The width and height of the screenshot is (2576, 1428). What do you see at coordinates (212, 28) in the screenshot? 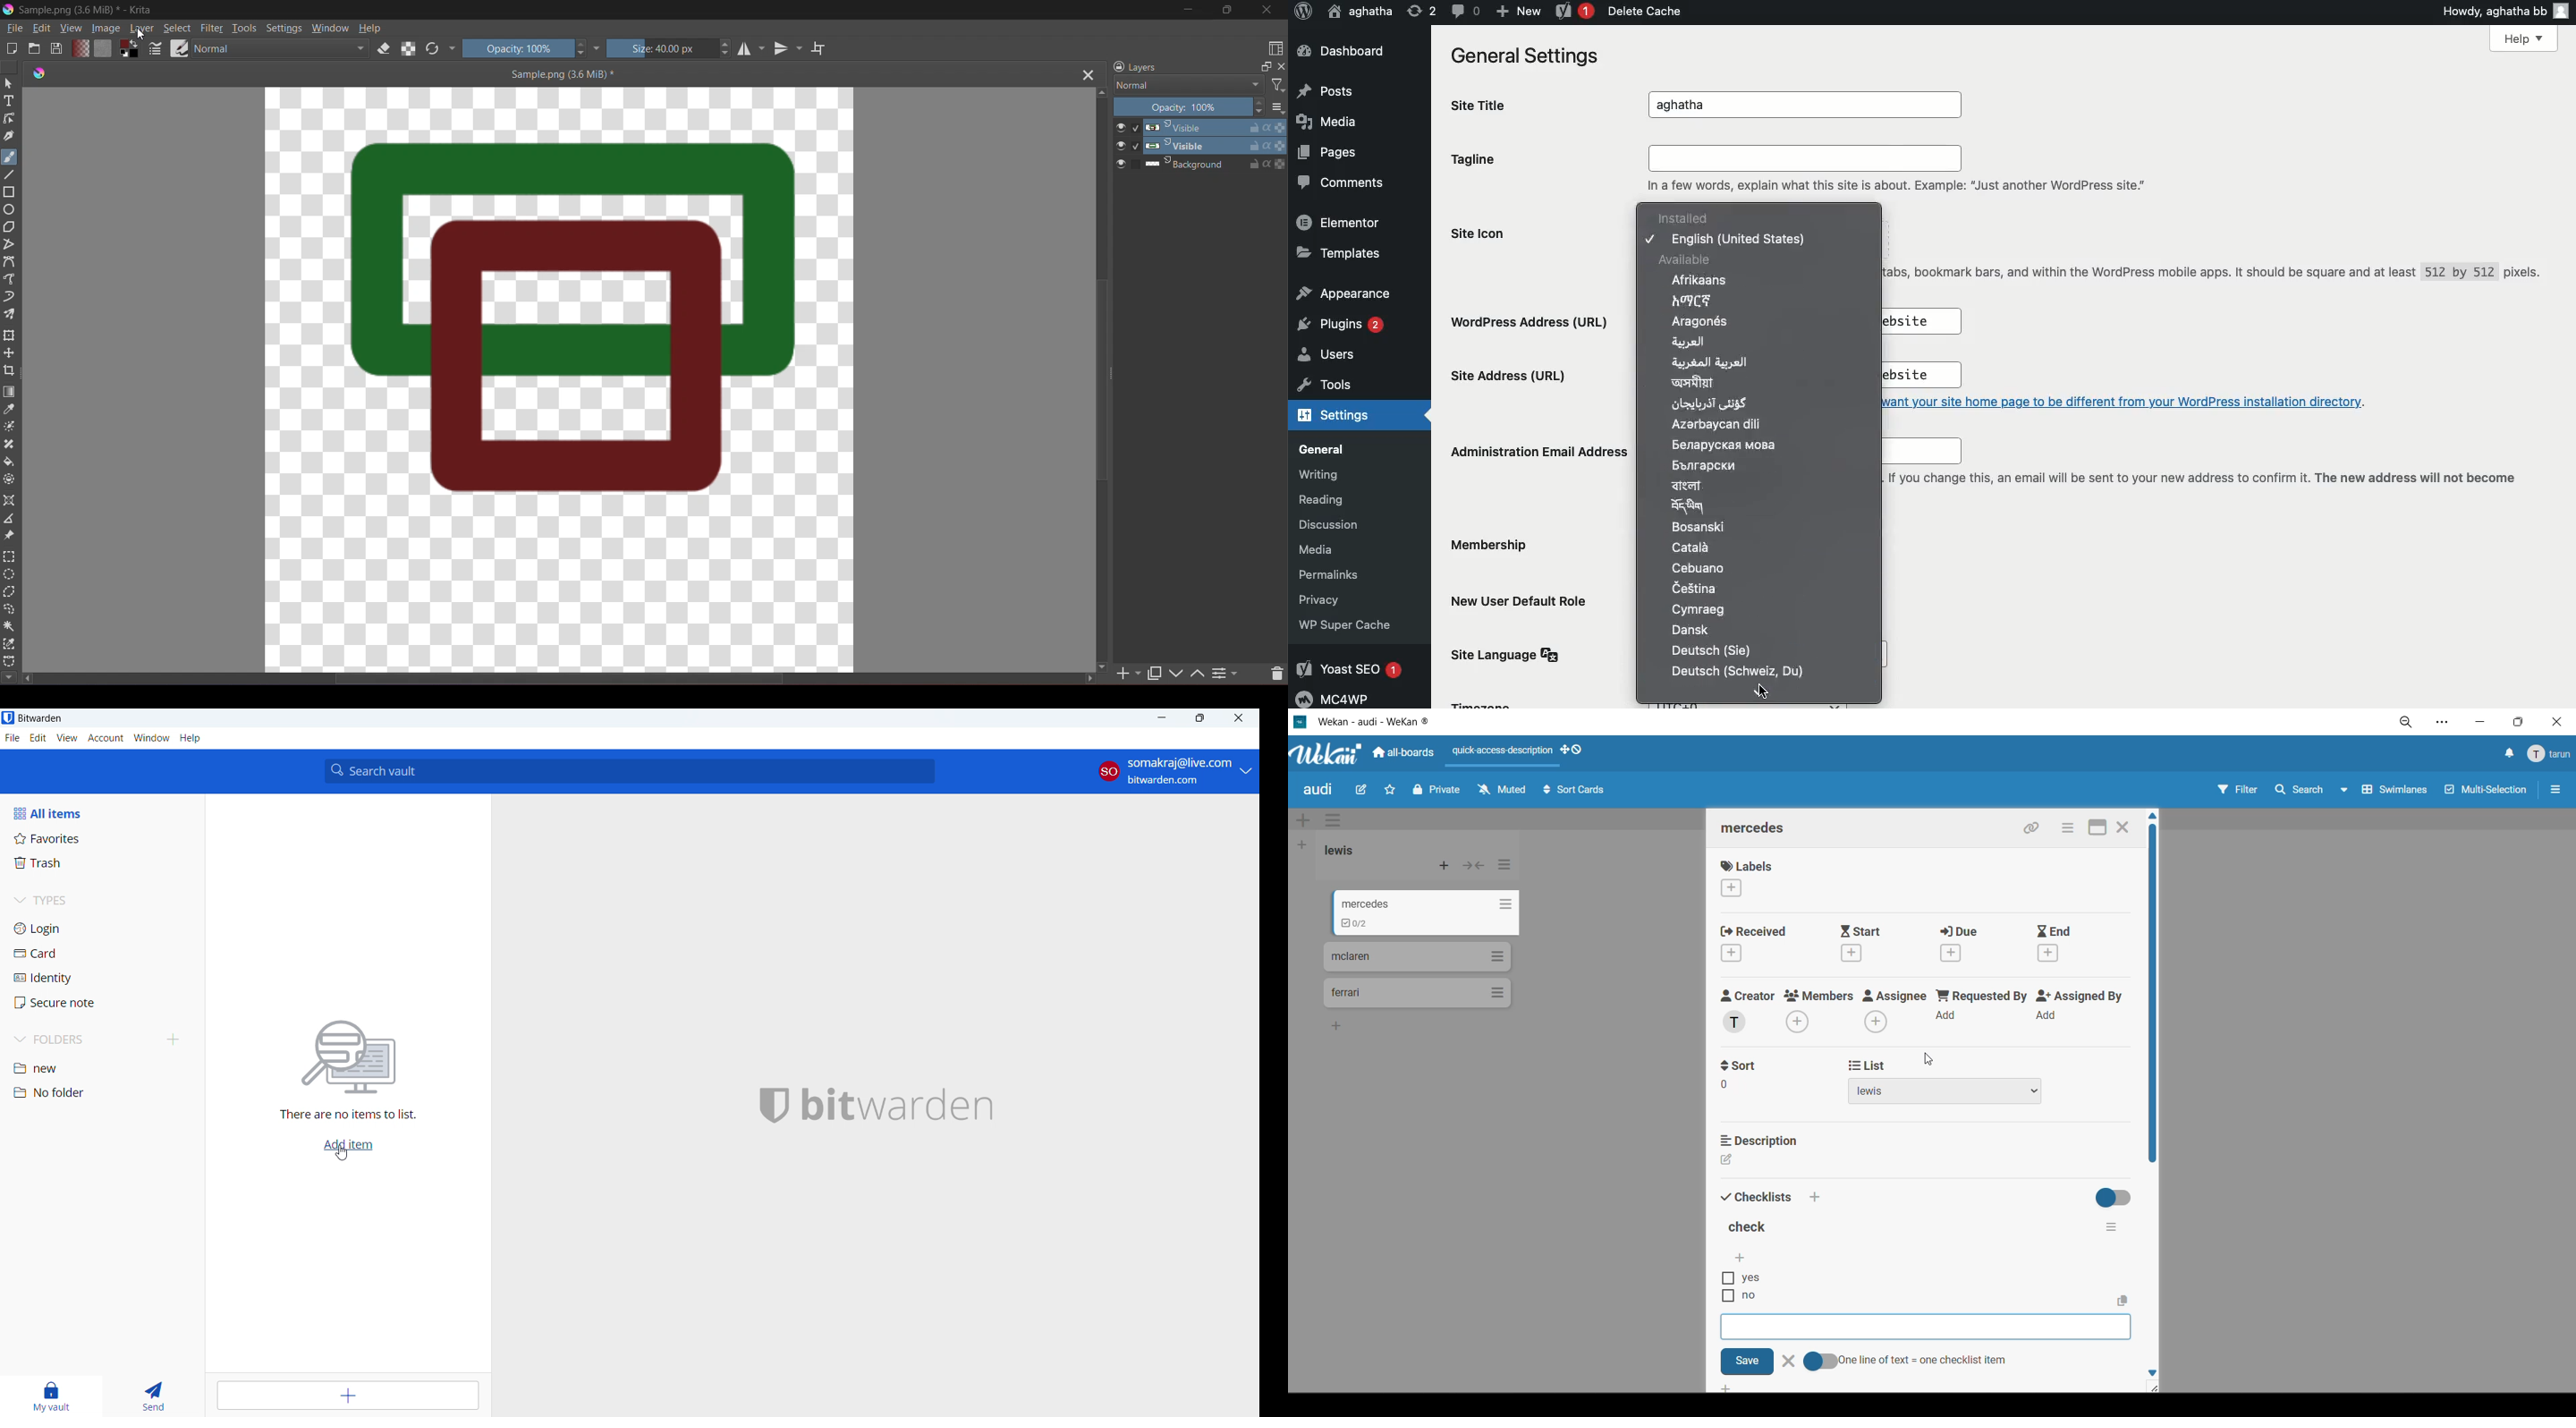
I see `Filter` at bounding box center [212, 28].